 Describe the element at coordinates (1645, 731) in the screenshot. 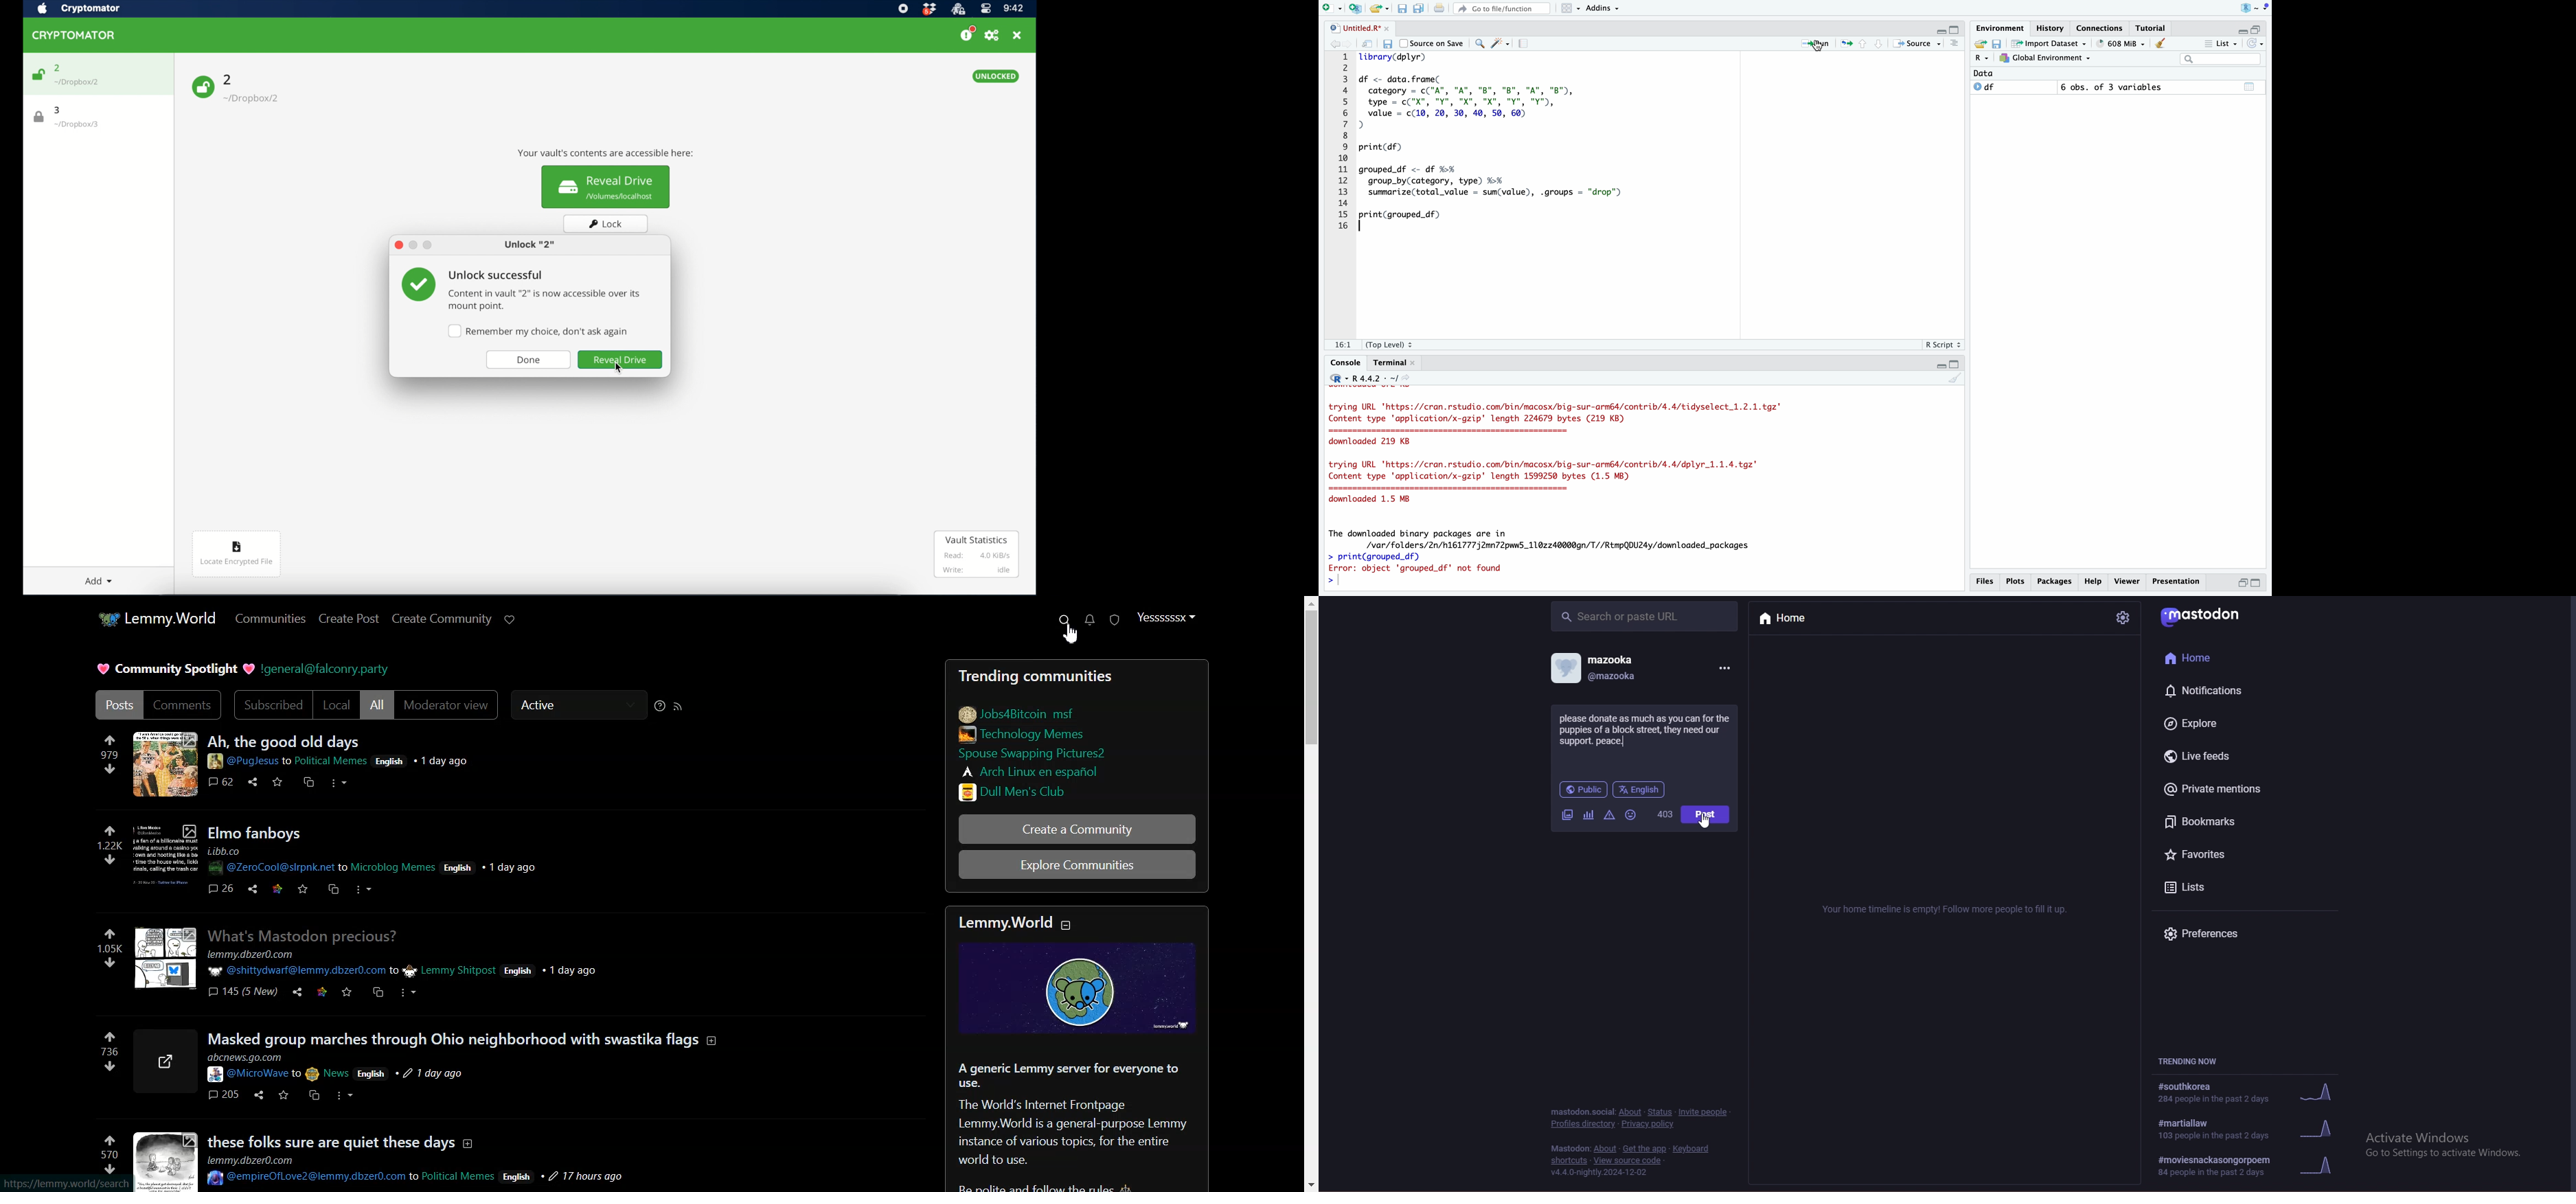

I see `charity call` at that location.